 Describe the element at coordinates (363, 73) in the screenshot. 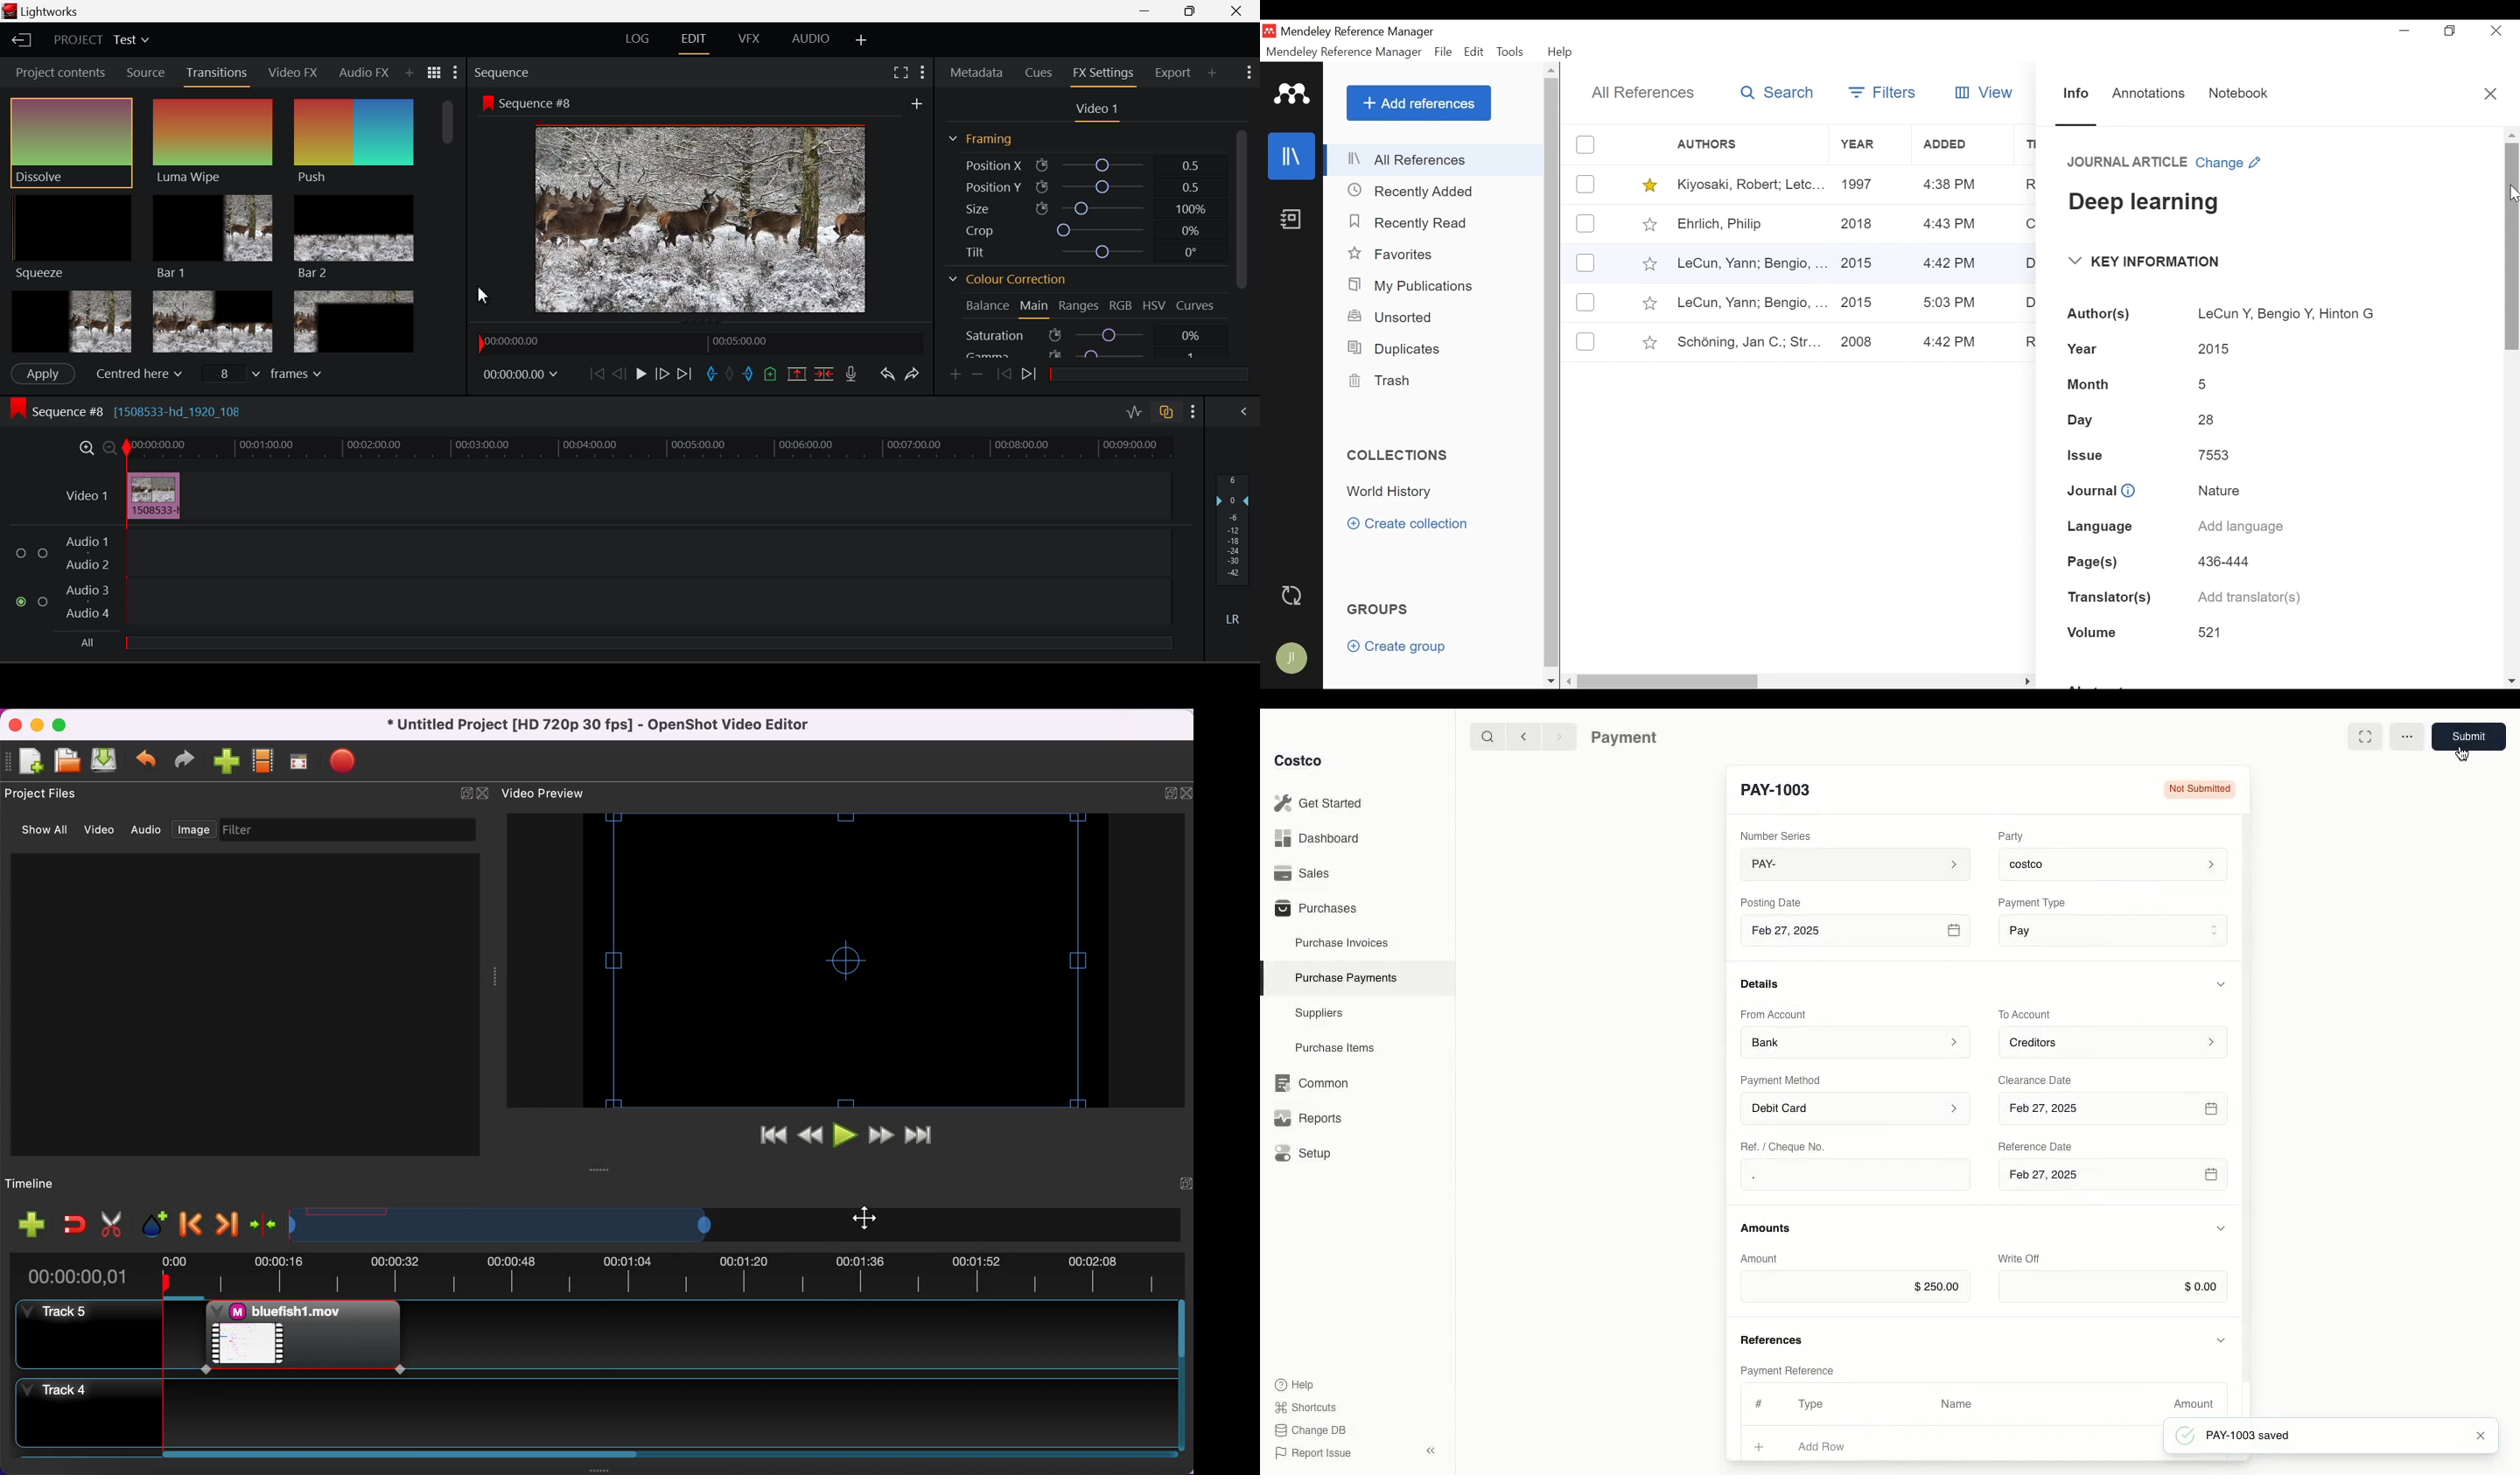

I see `Audio FX` at that location.